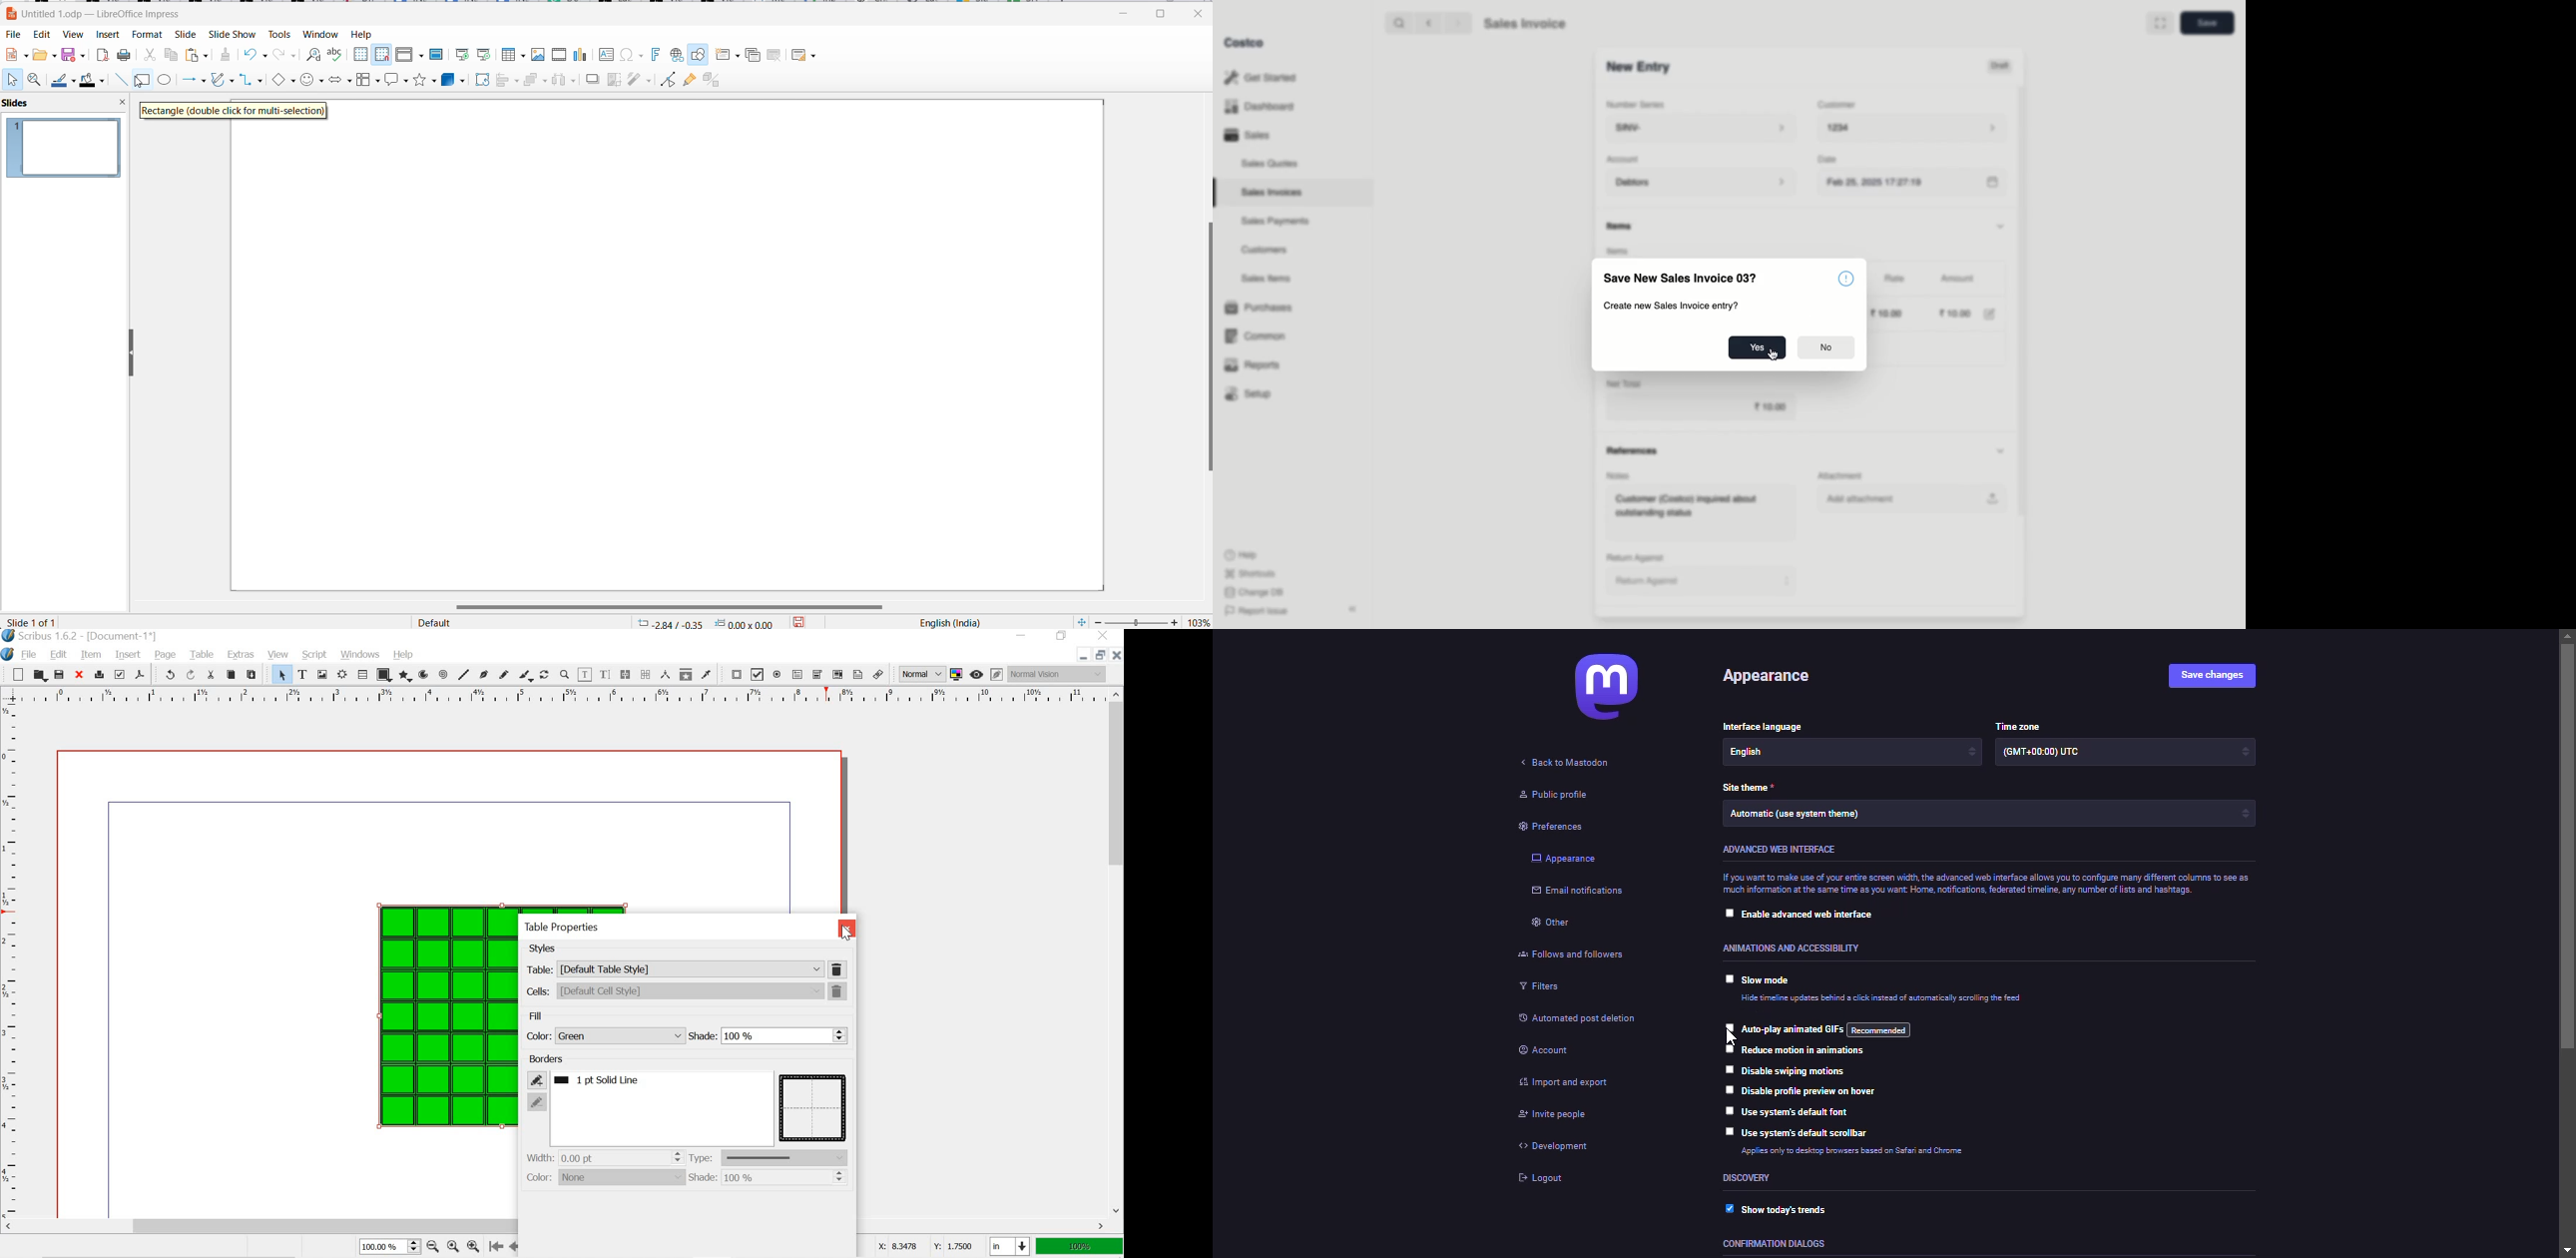  Describe the element at coordinates (474, 1246) in the screenshot. I see `zoom in` at that location.